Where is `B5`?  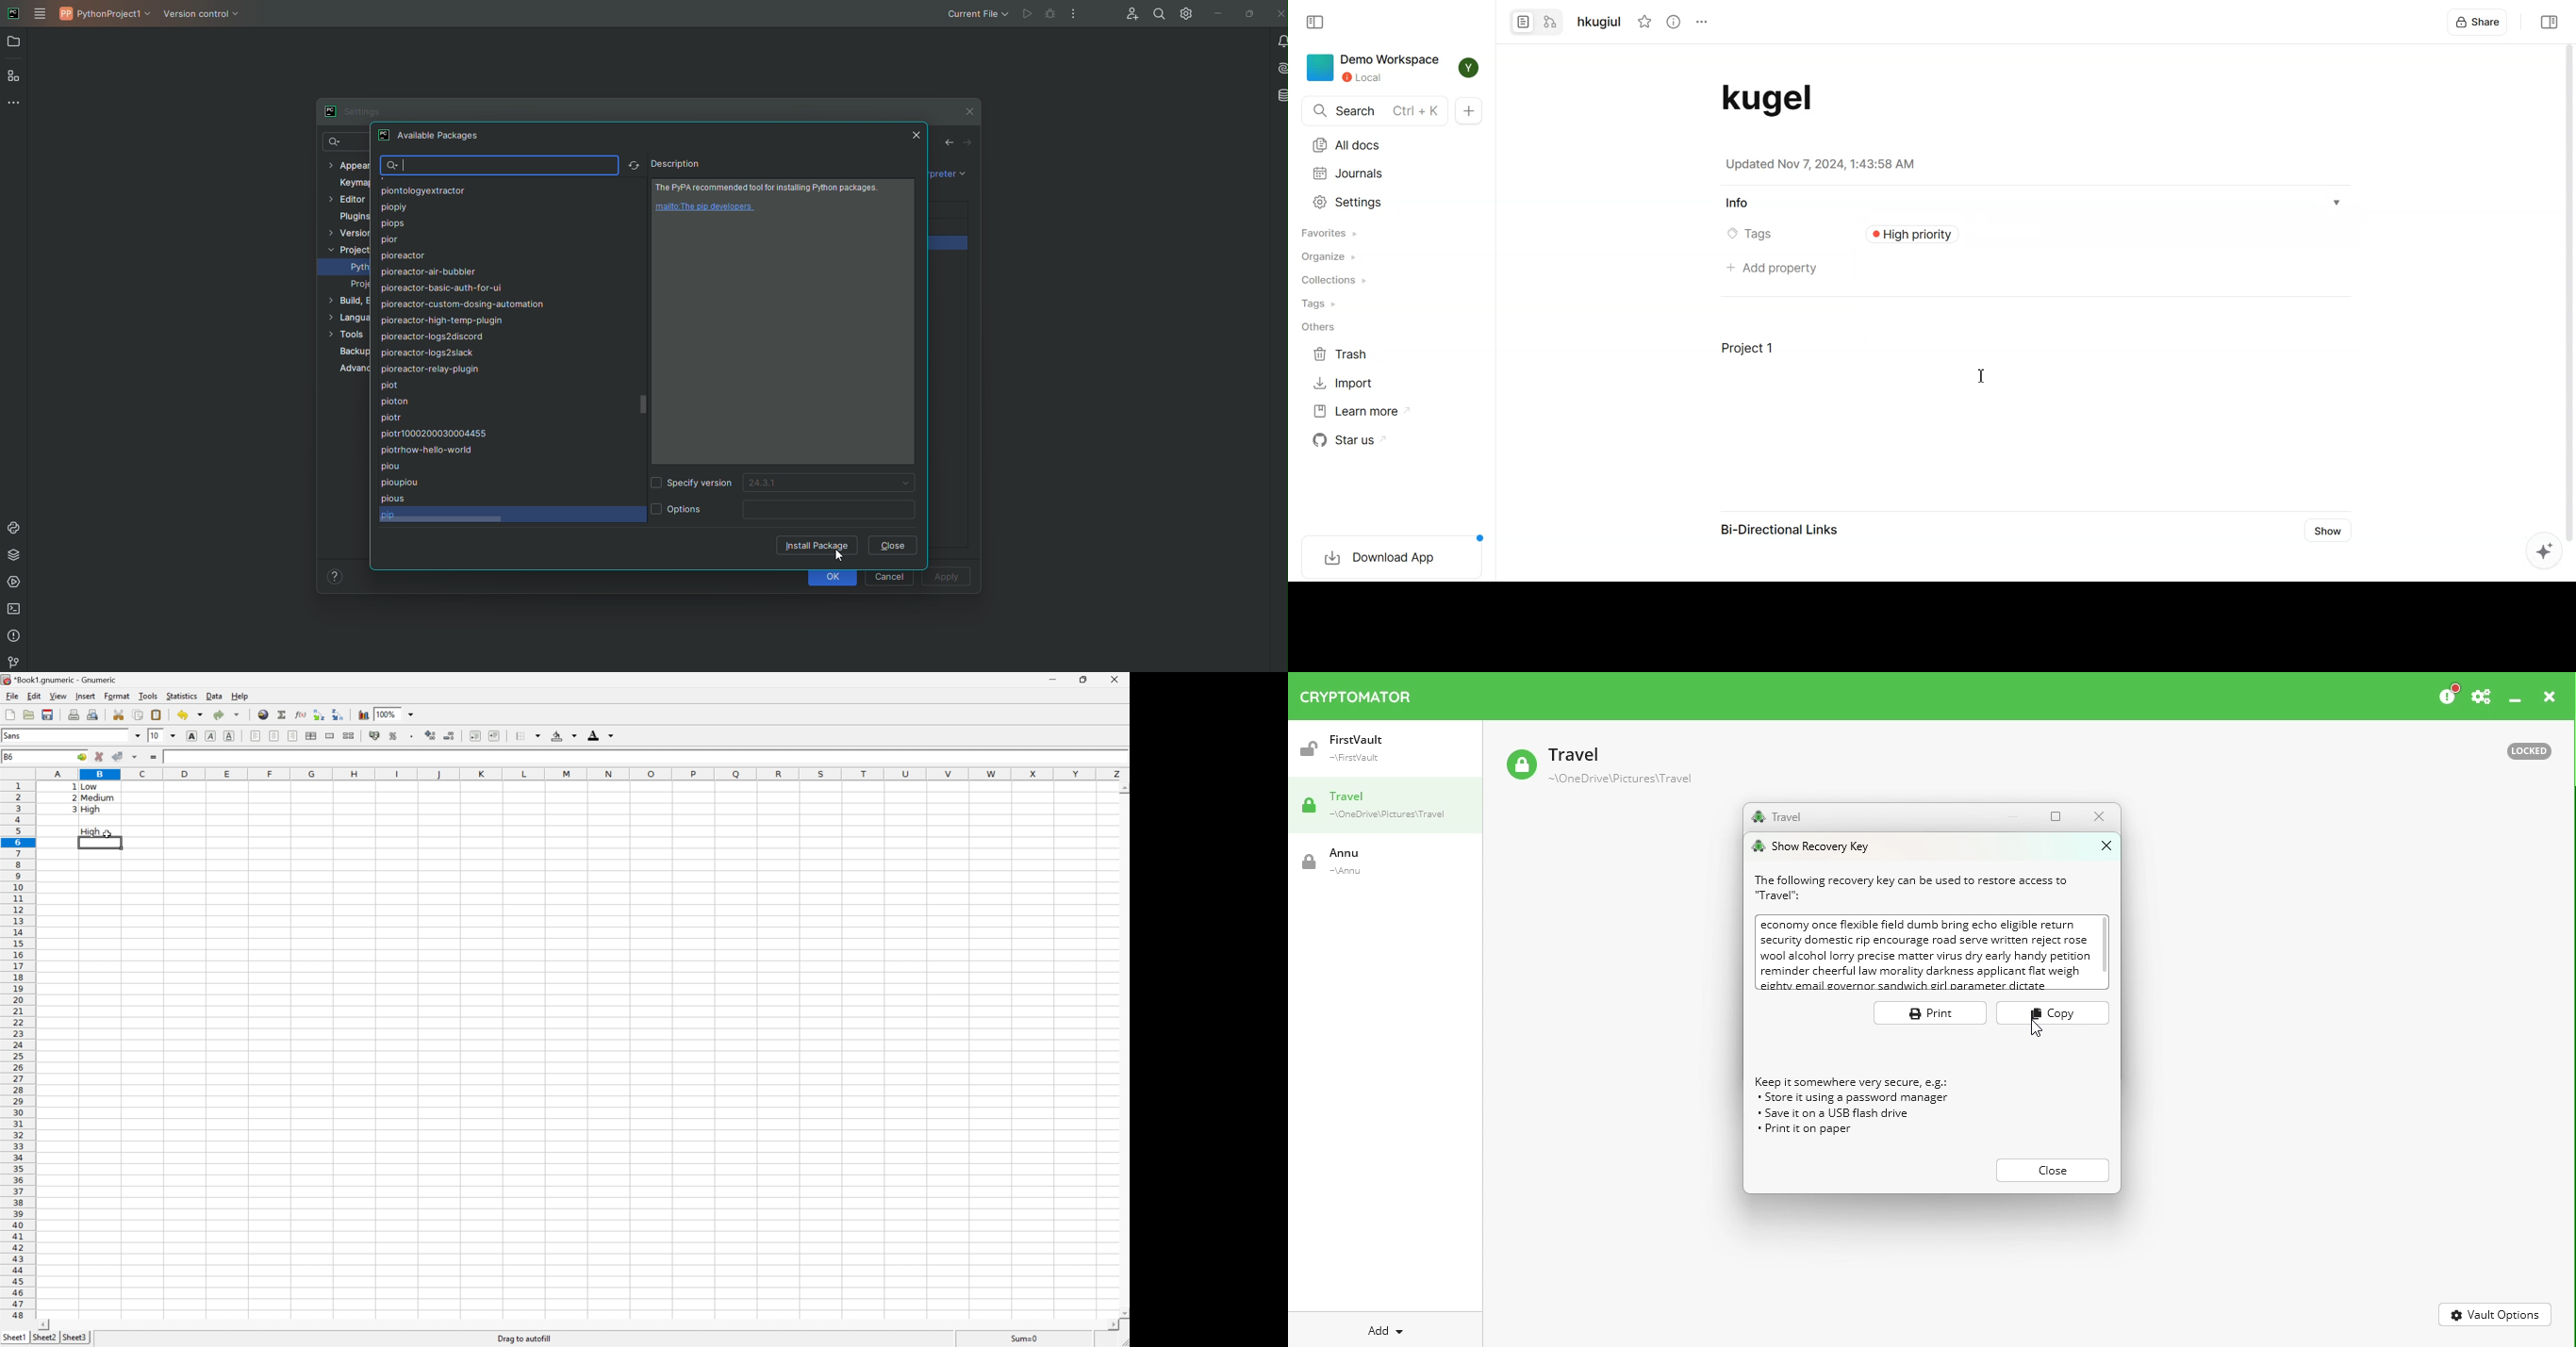 B5 is located at coordinates (10, 756).